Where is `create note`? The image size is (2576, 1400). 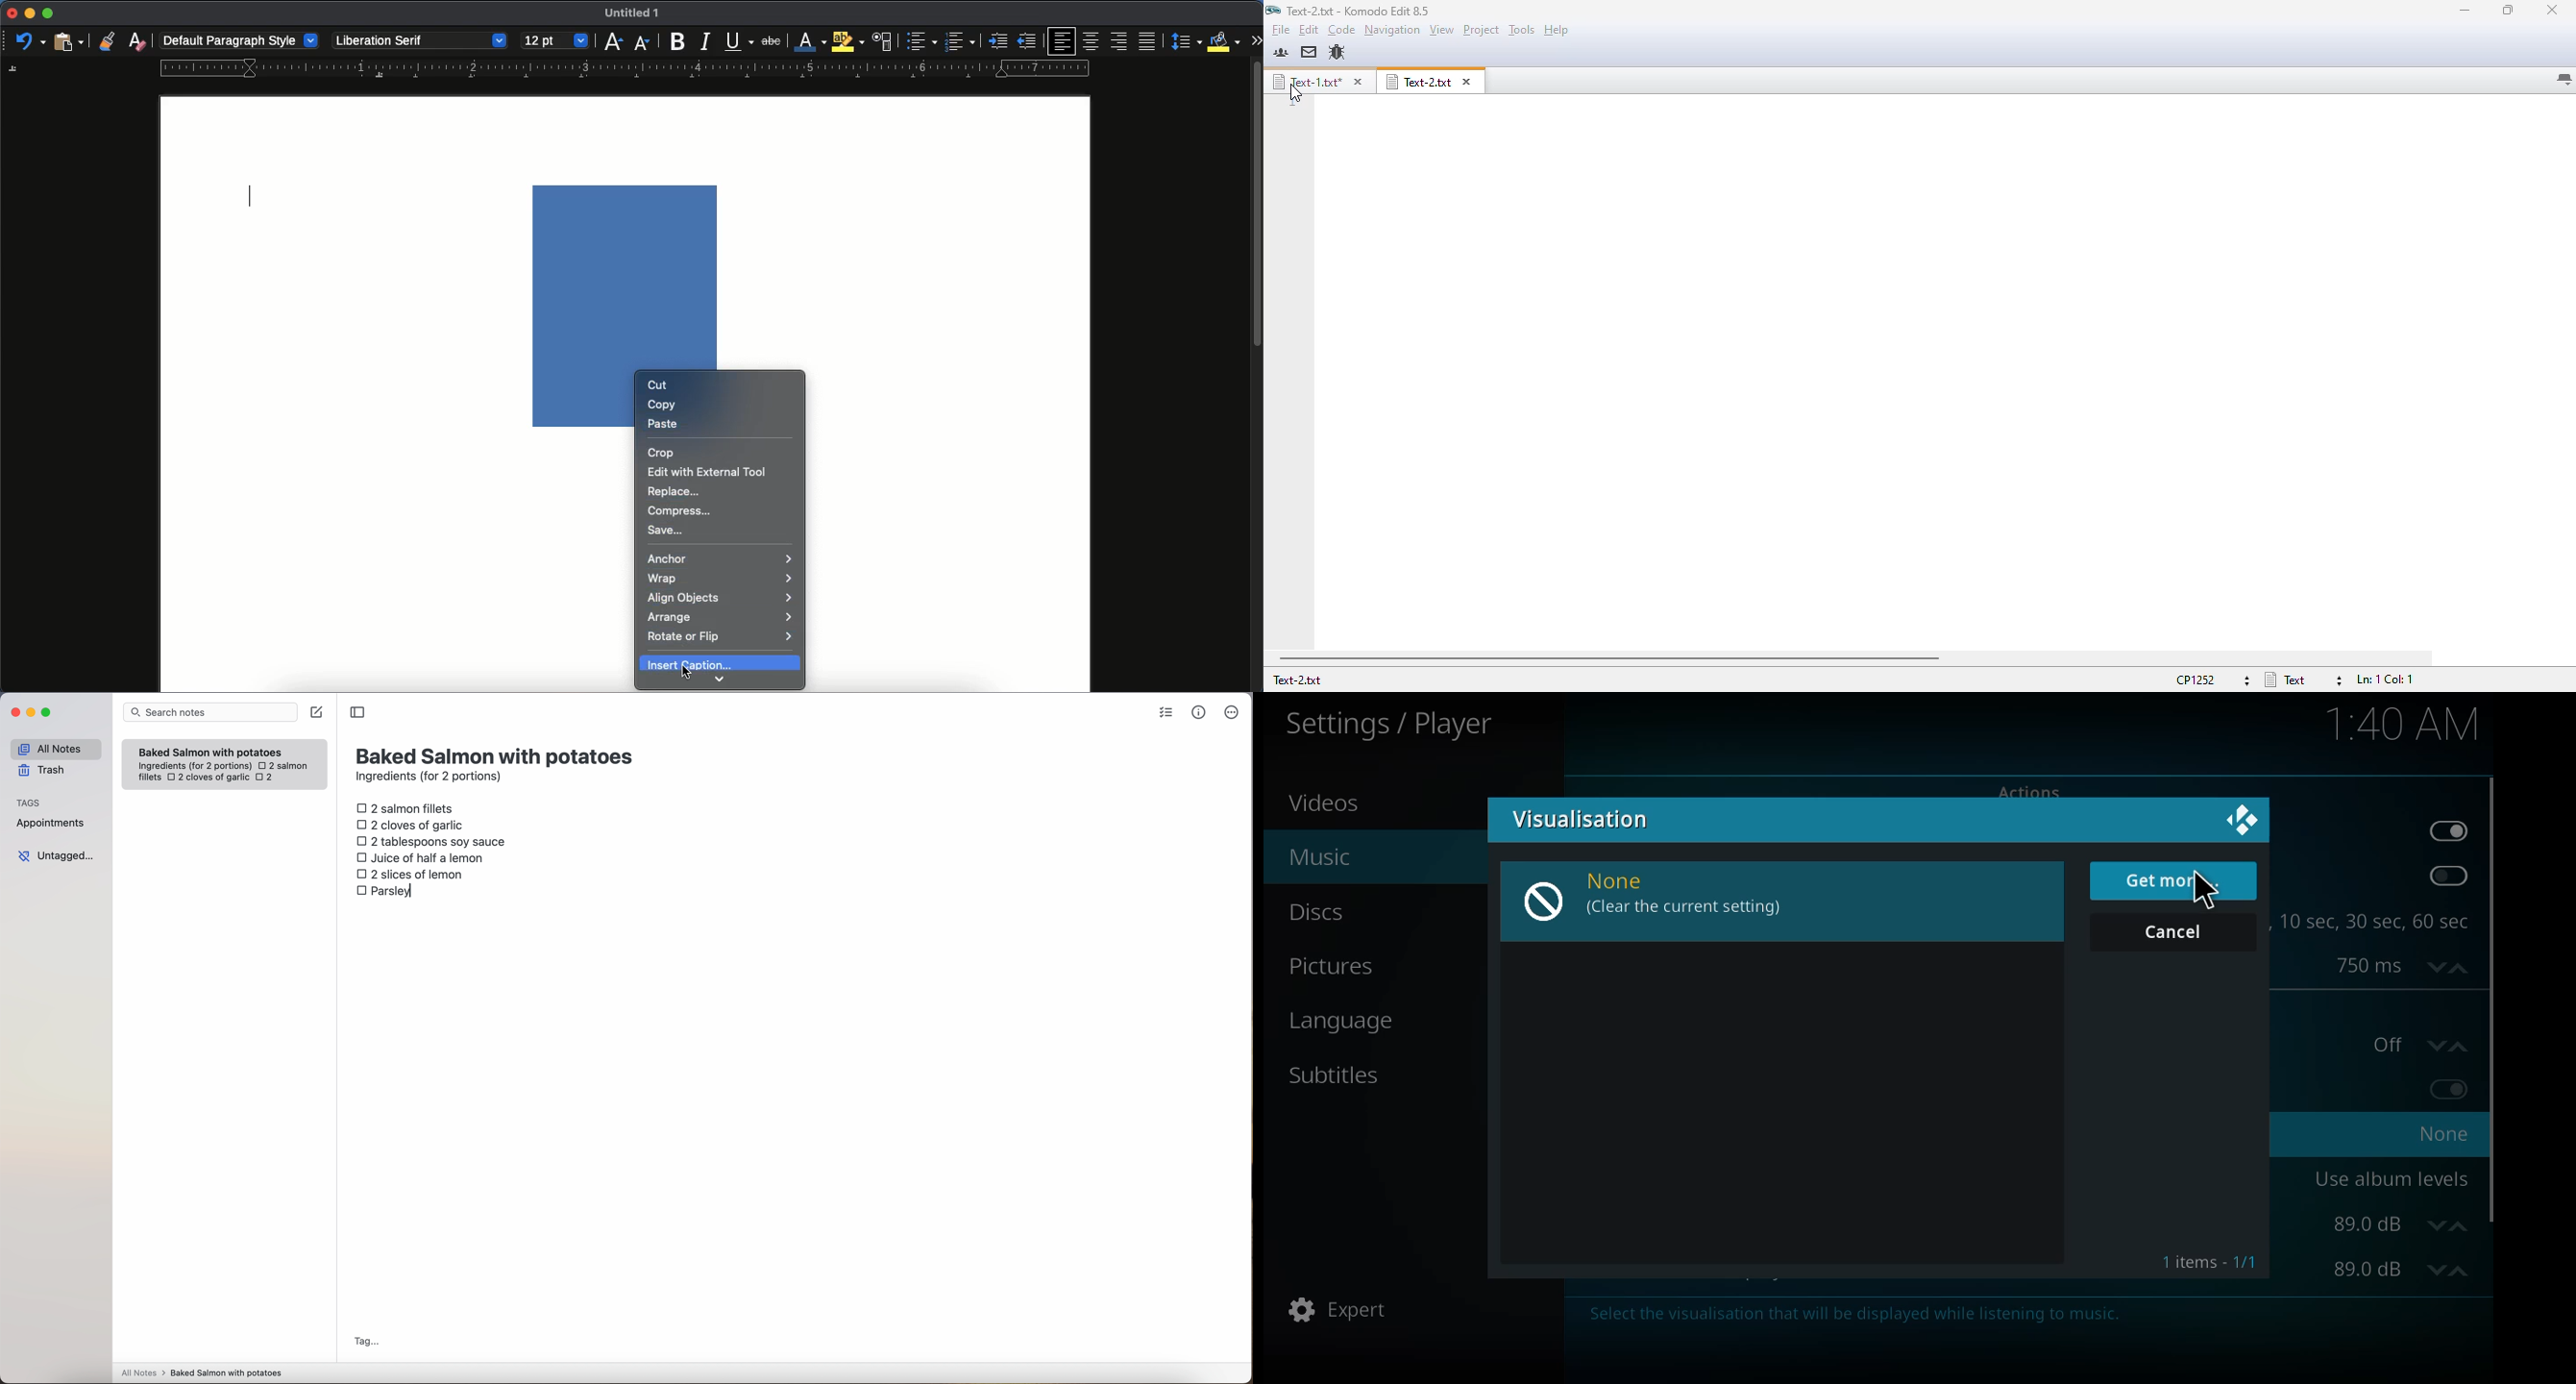
create note is located at coordinates (316, 712).